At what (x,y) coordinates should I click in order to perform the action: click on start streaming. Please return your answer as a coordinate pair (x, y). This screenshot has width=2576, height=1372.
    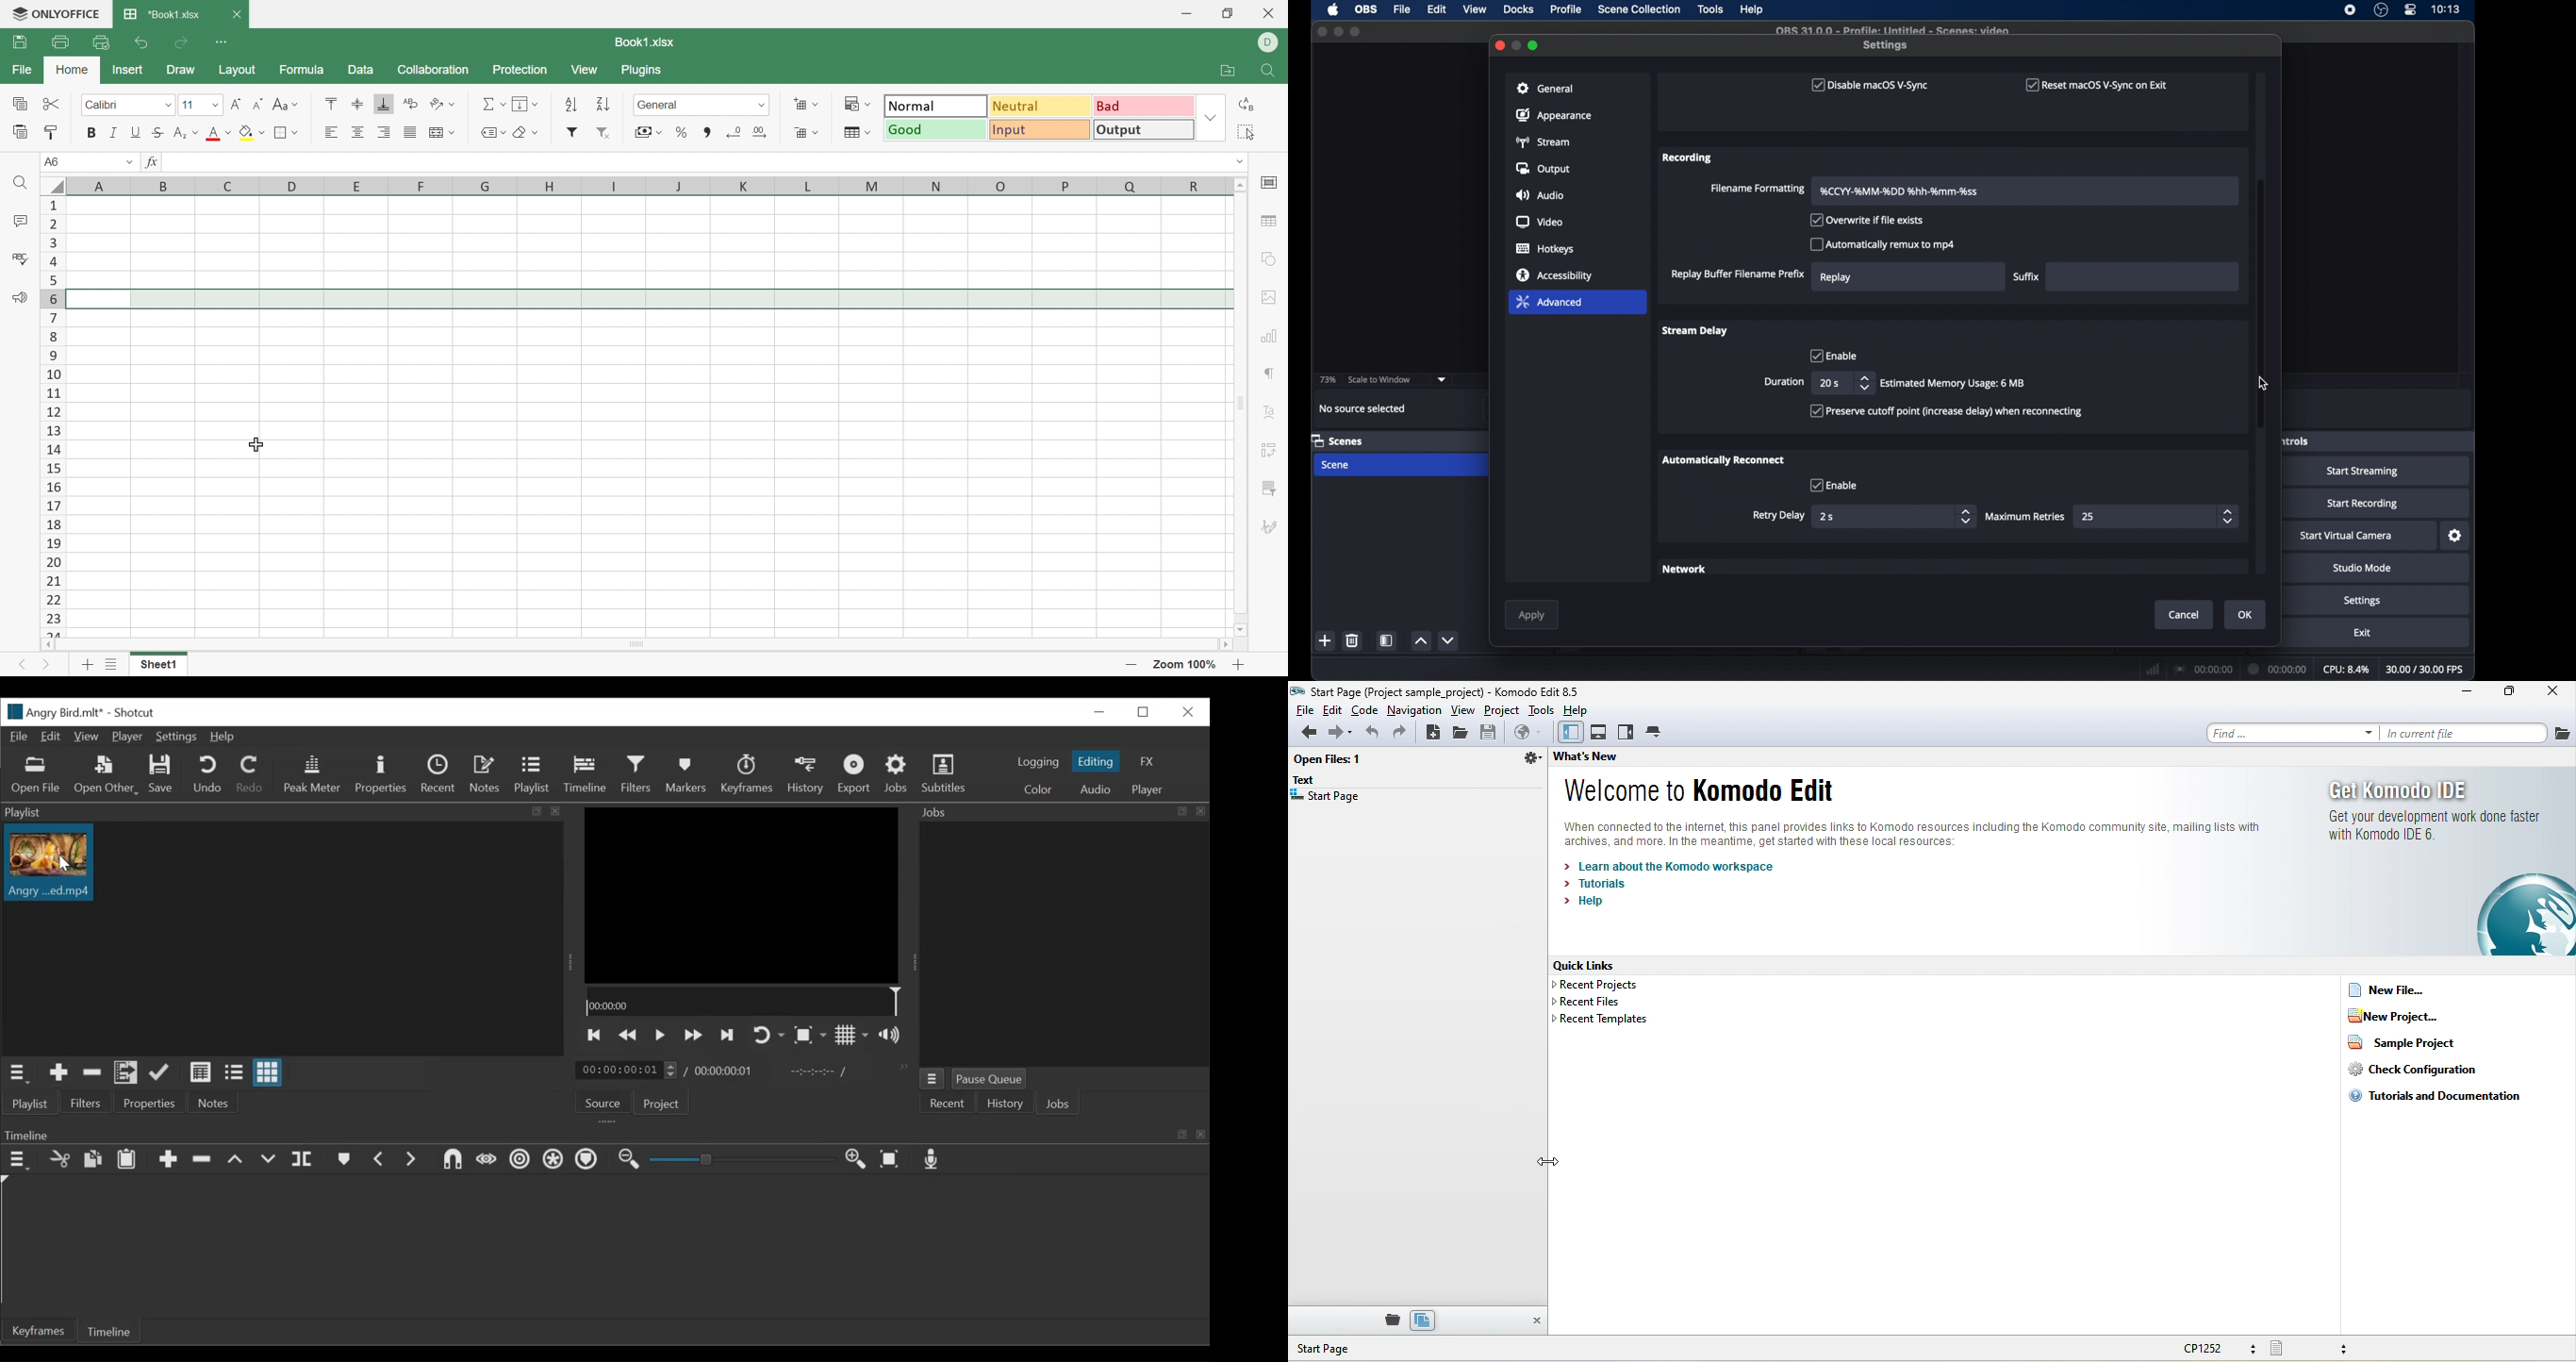
    Looking at the image, I should click on (2363, 472).